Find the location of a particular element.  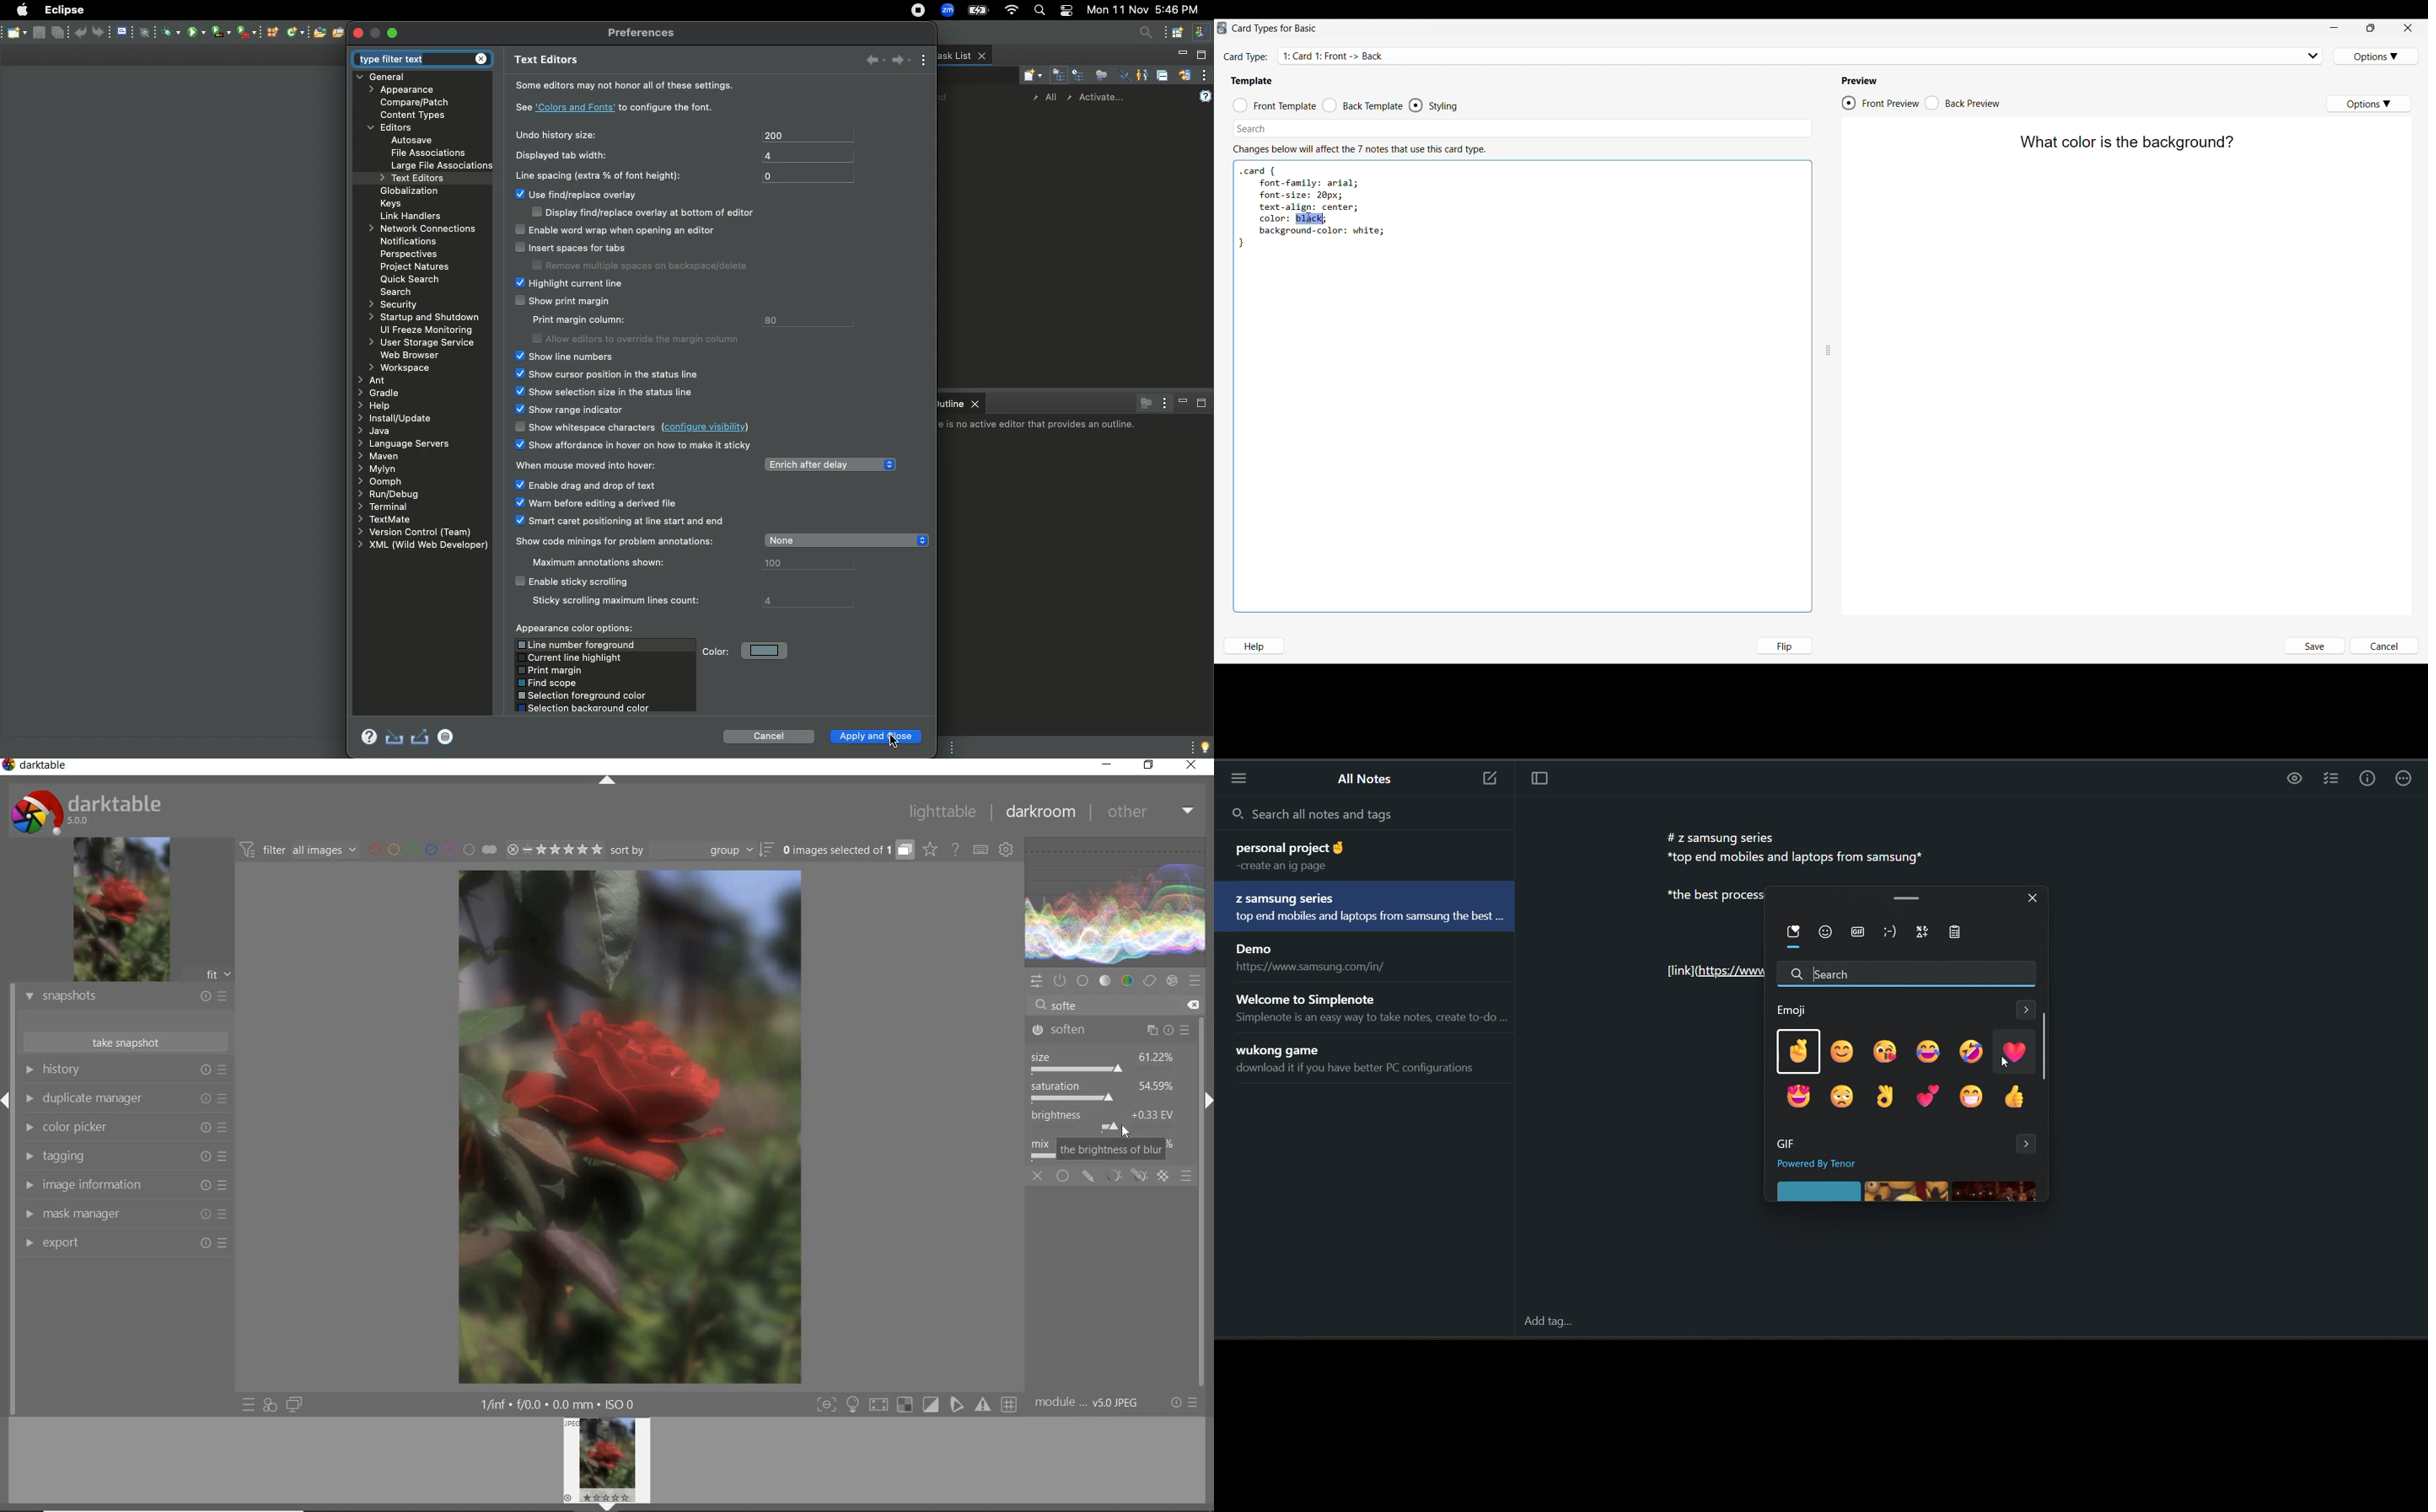

emoji is located at coordinates (1795, 1009).